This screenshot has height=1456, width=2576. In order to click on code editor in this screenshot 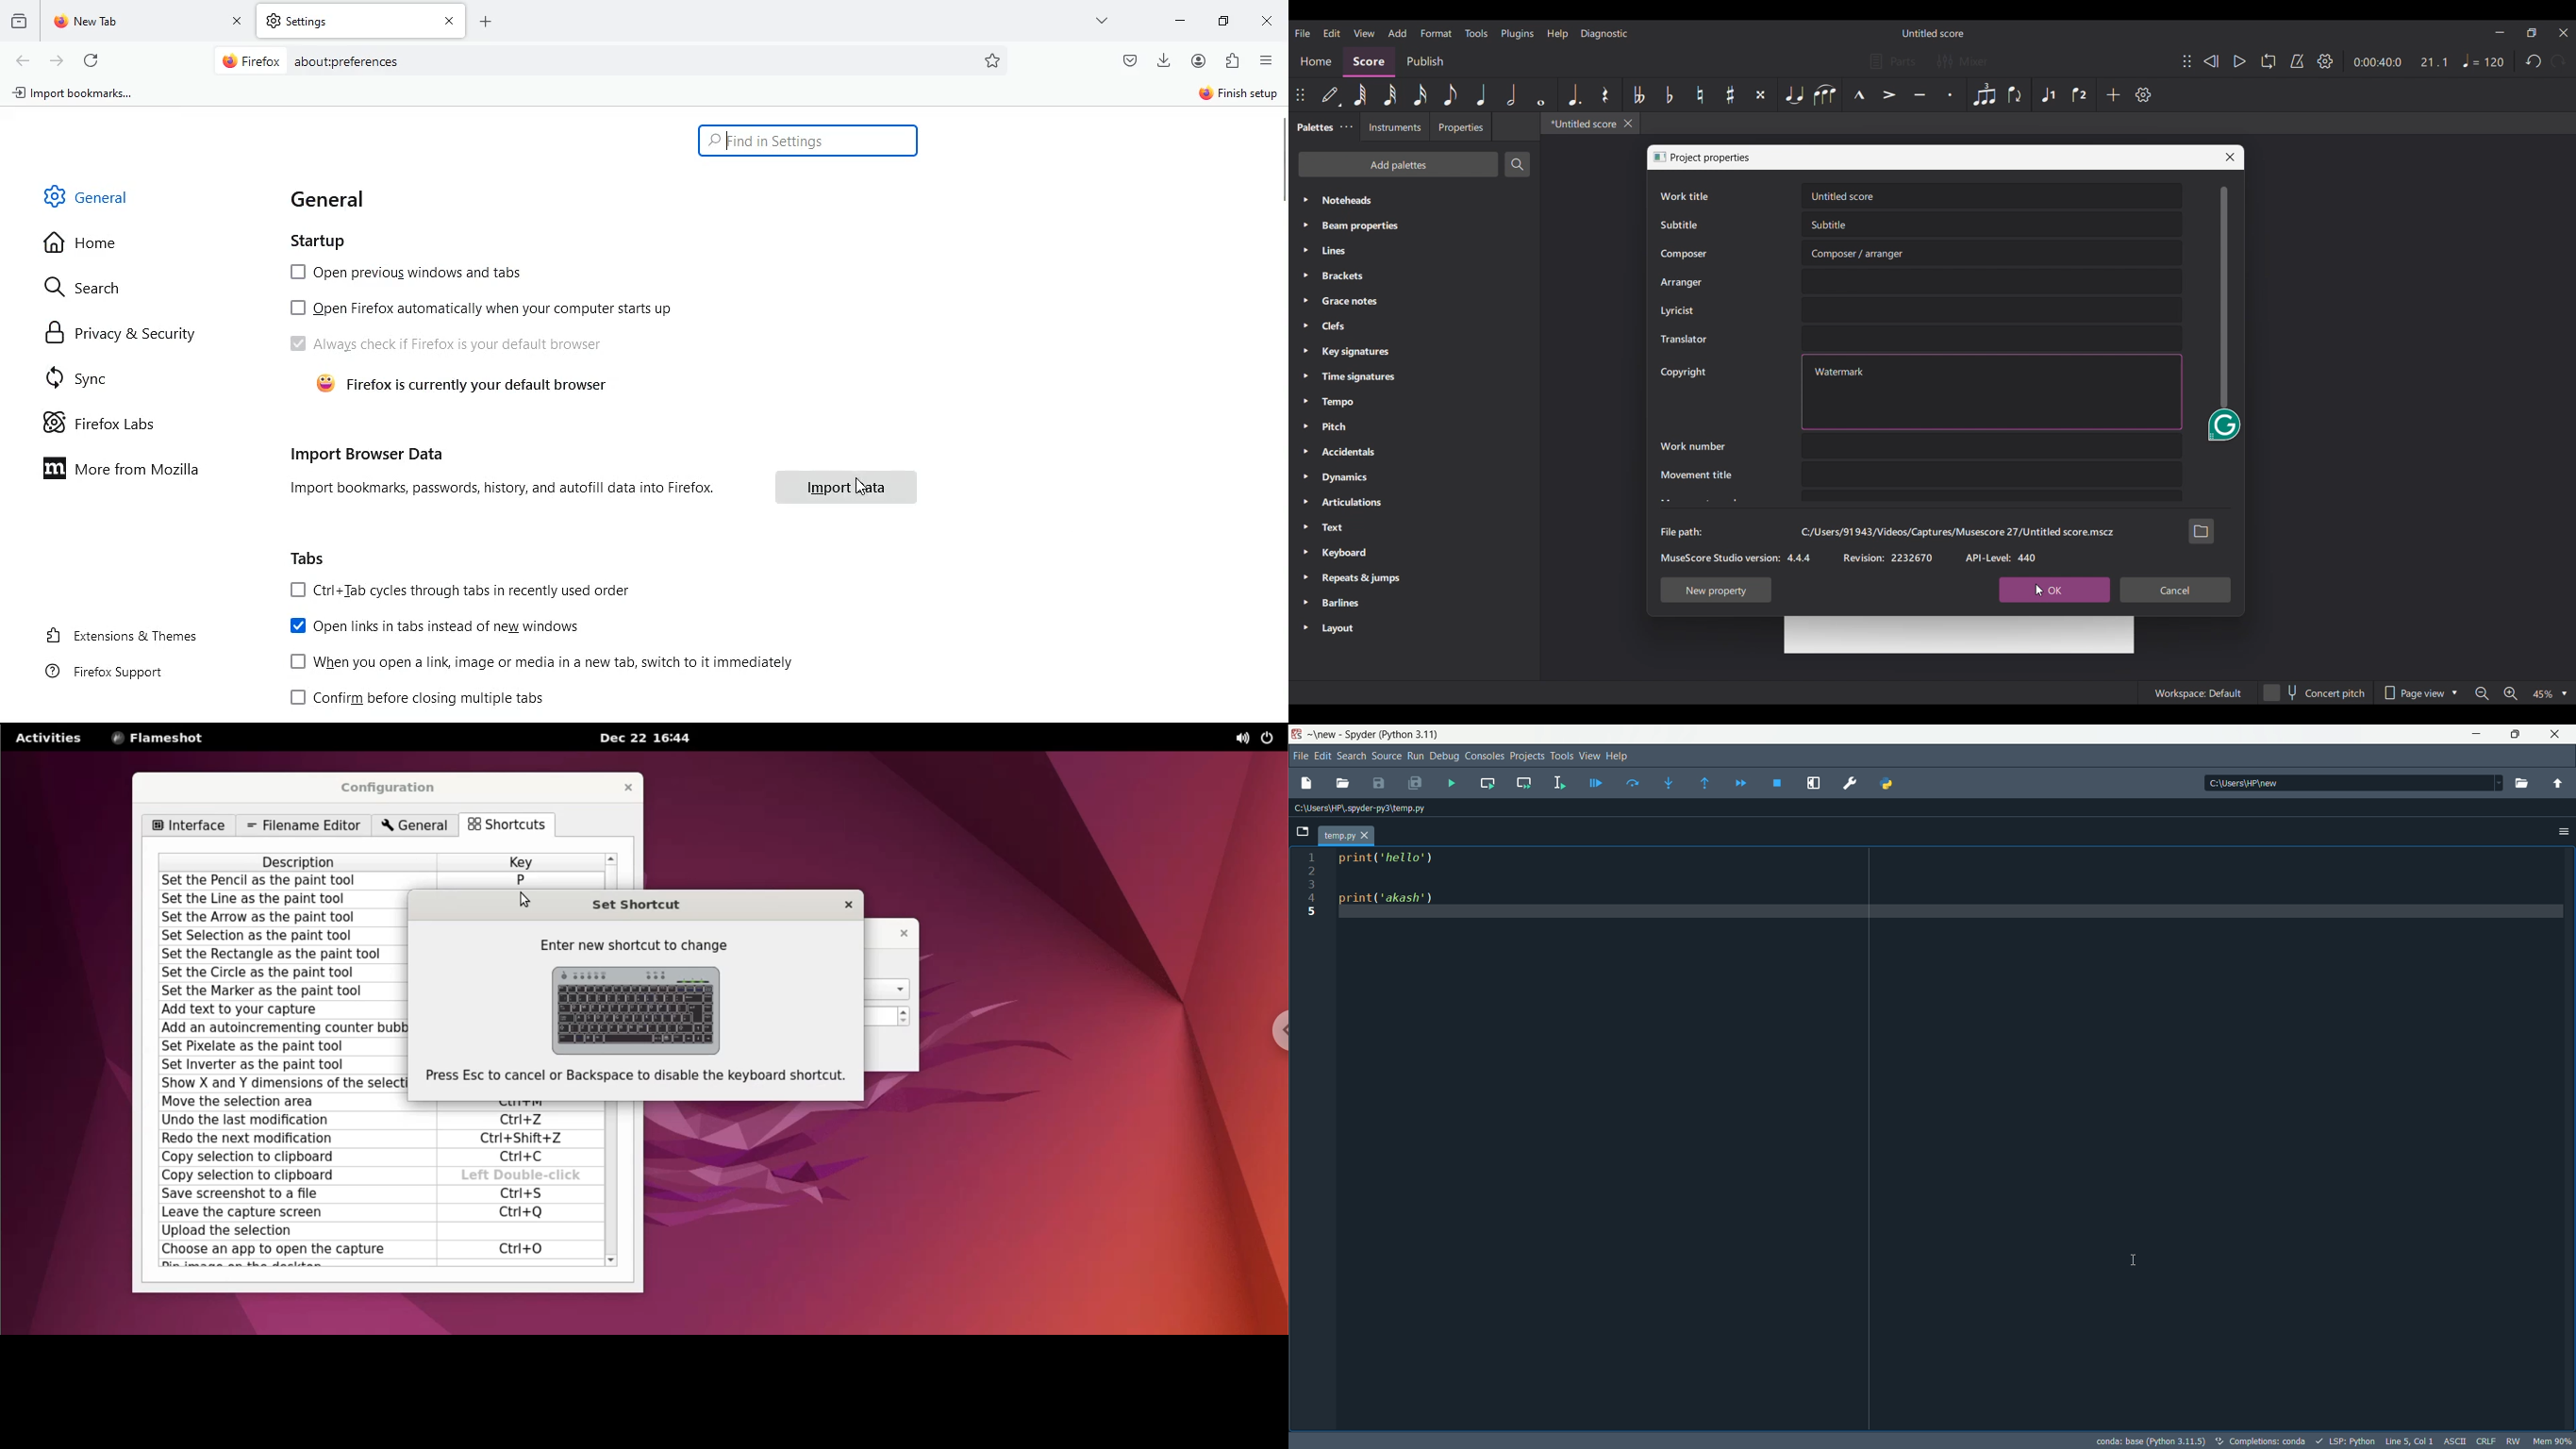, I will do `click(1386, 881)`.